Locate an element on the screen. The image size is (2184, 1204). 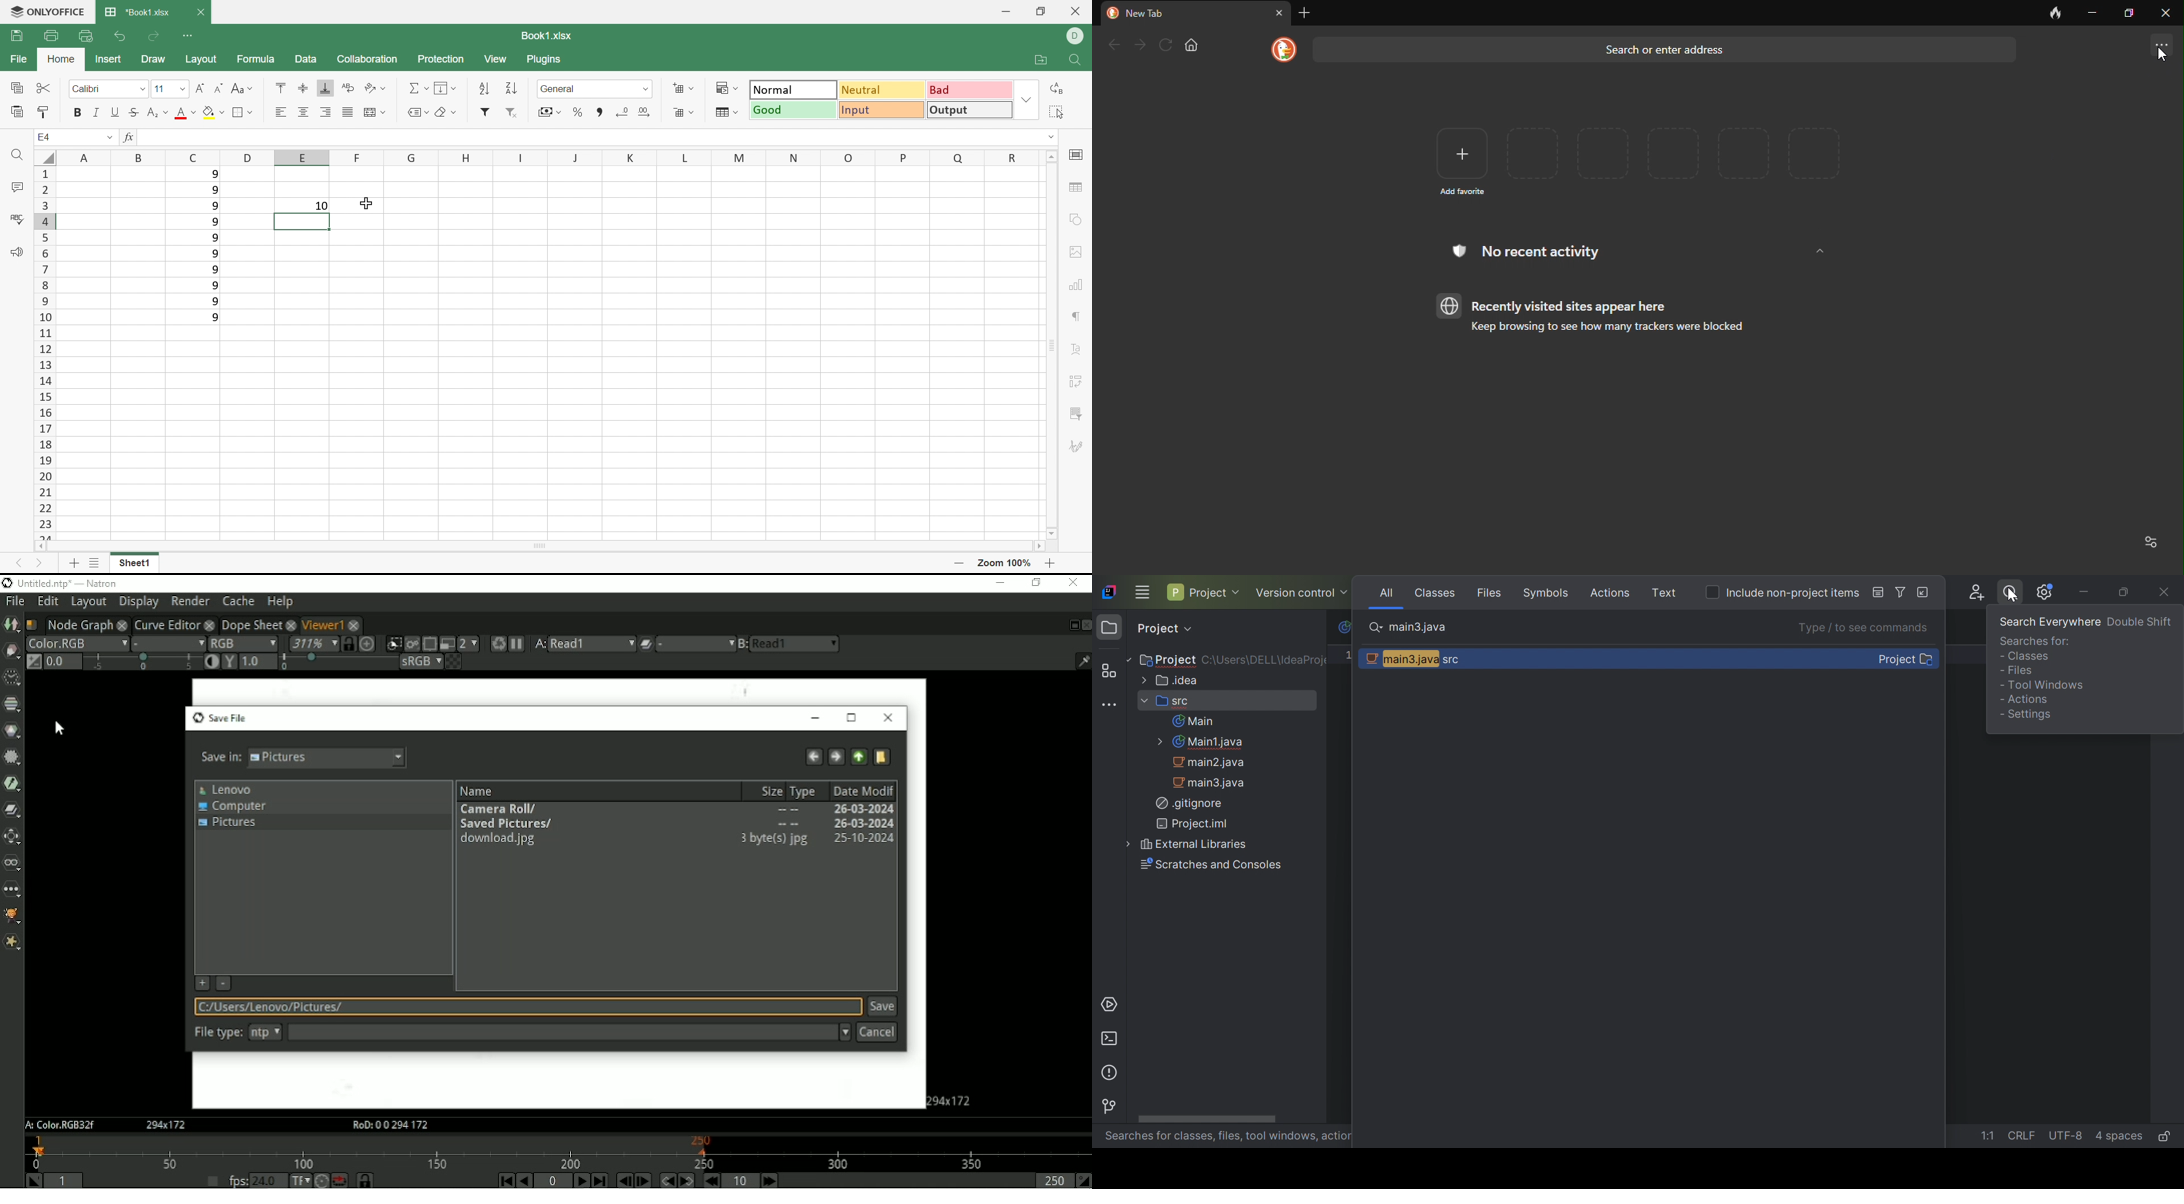
Checkbox is located at coordinates (1713, 591).